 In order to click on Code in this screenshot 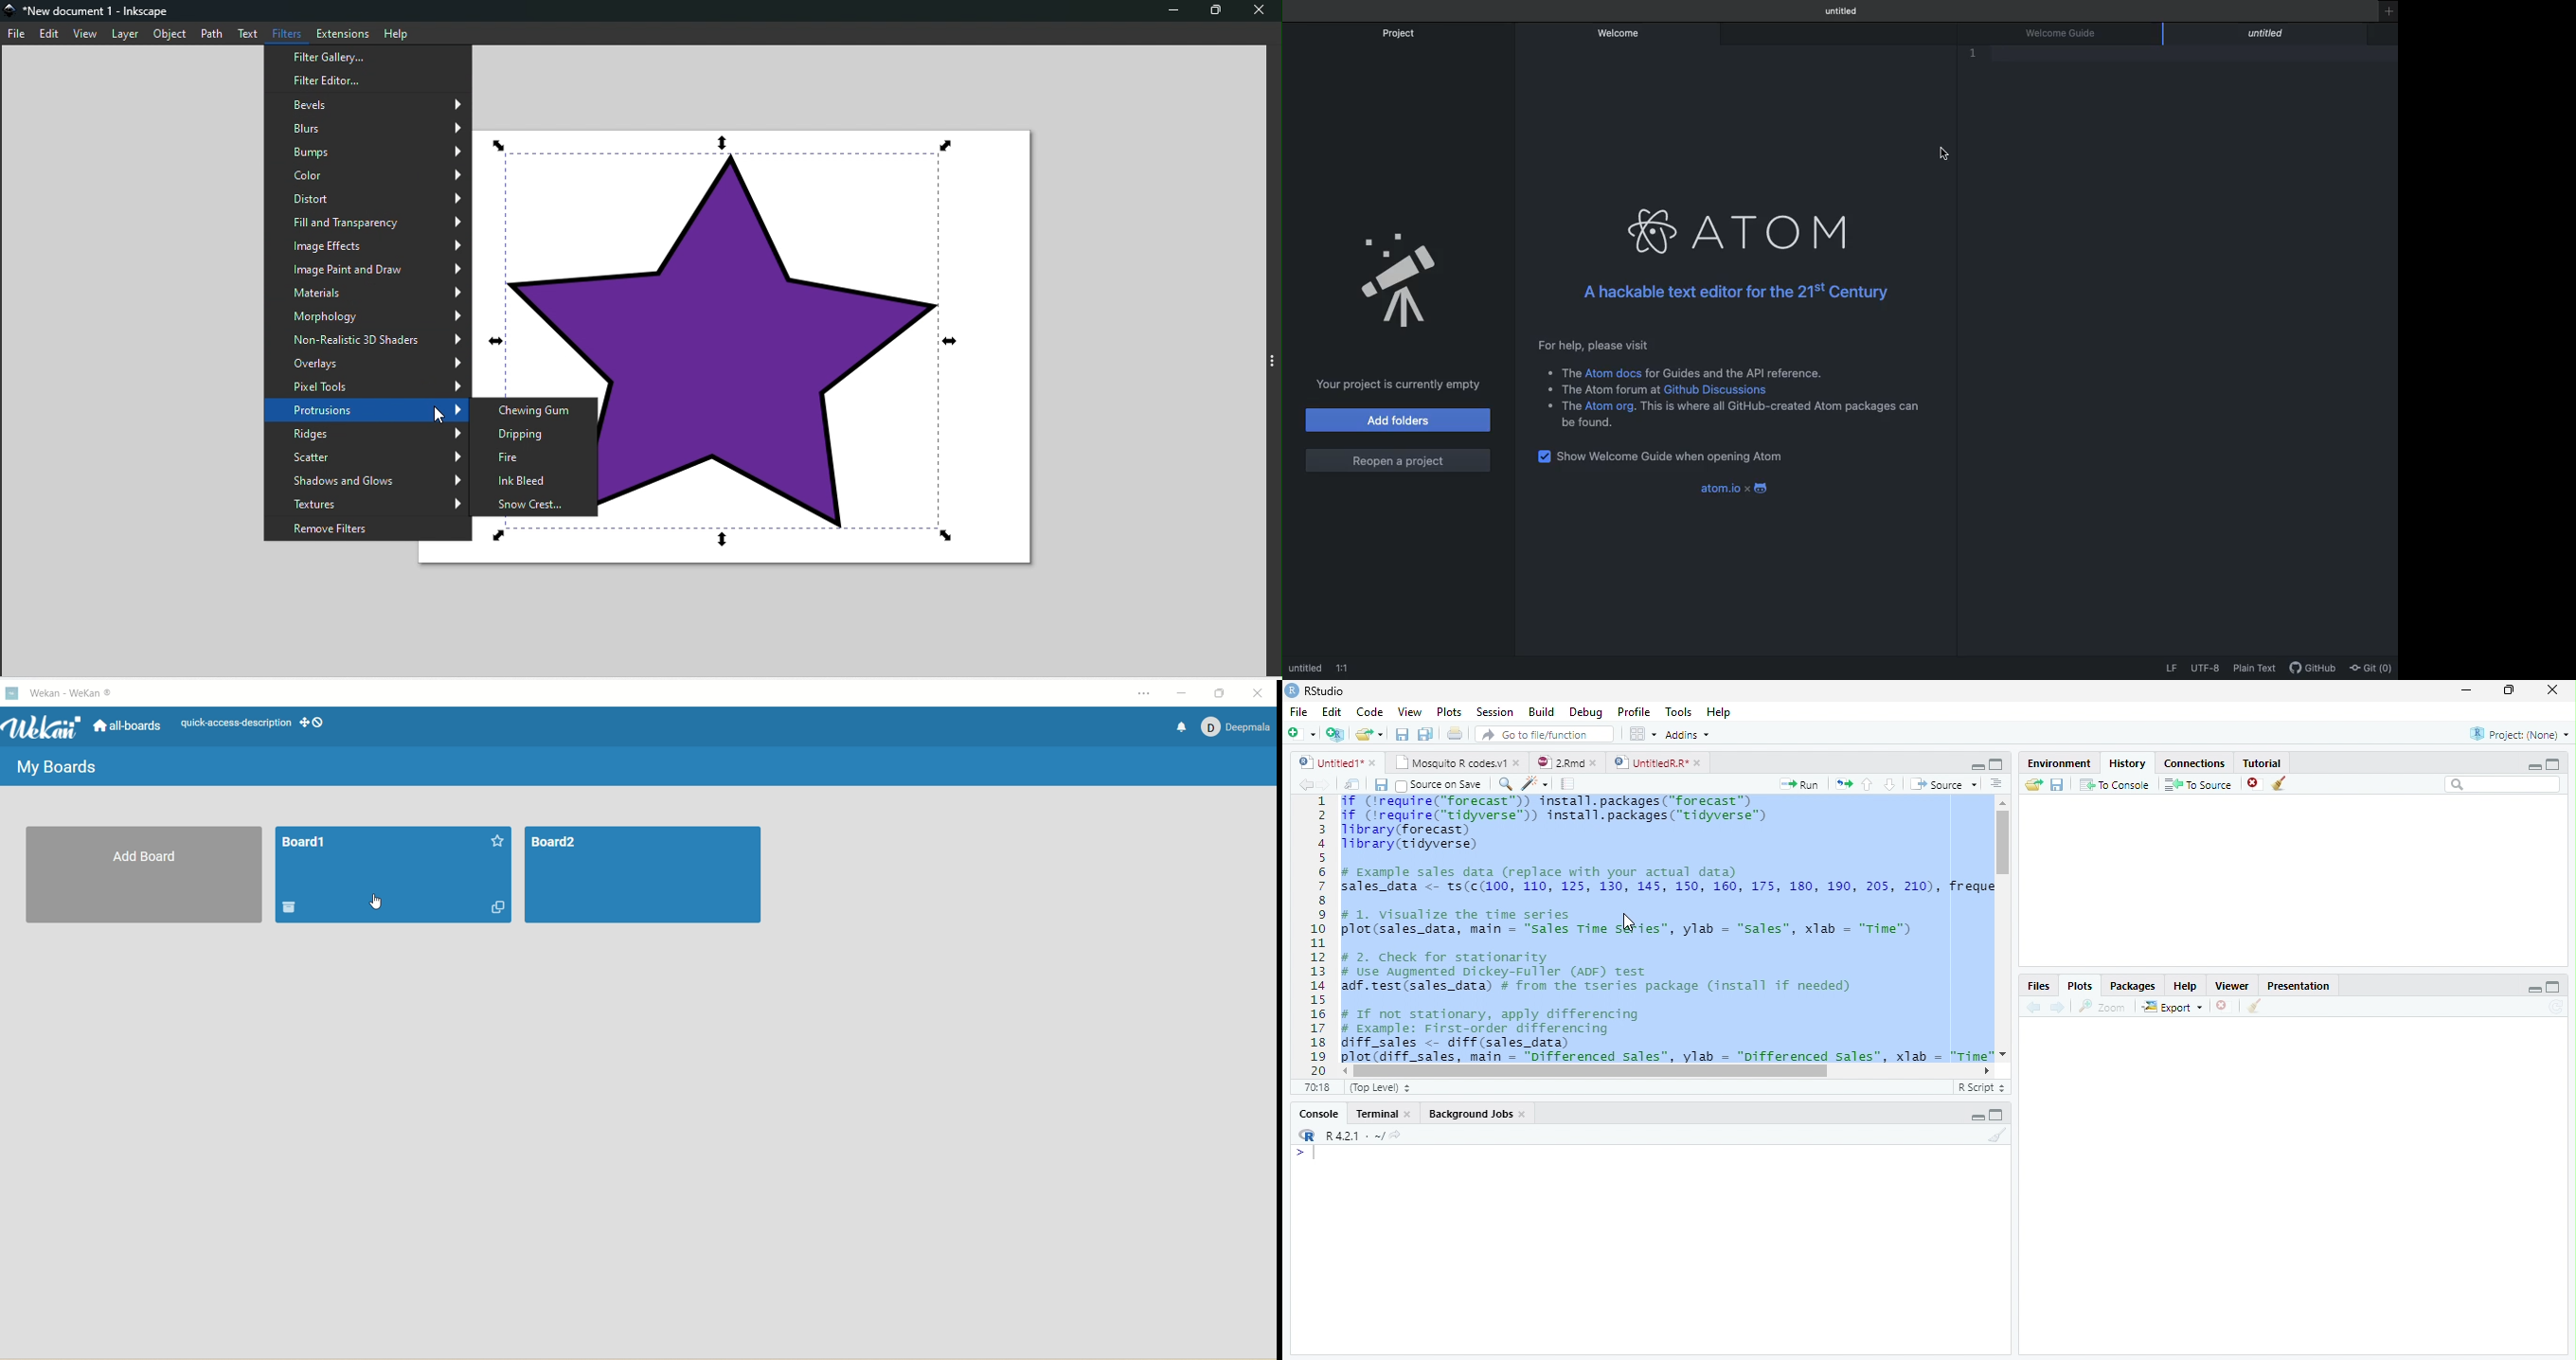, I will do `click(1371, 711)`.